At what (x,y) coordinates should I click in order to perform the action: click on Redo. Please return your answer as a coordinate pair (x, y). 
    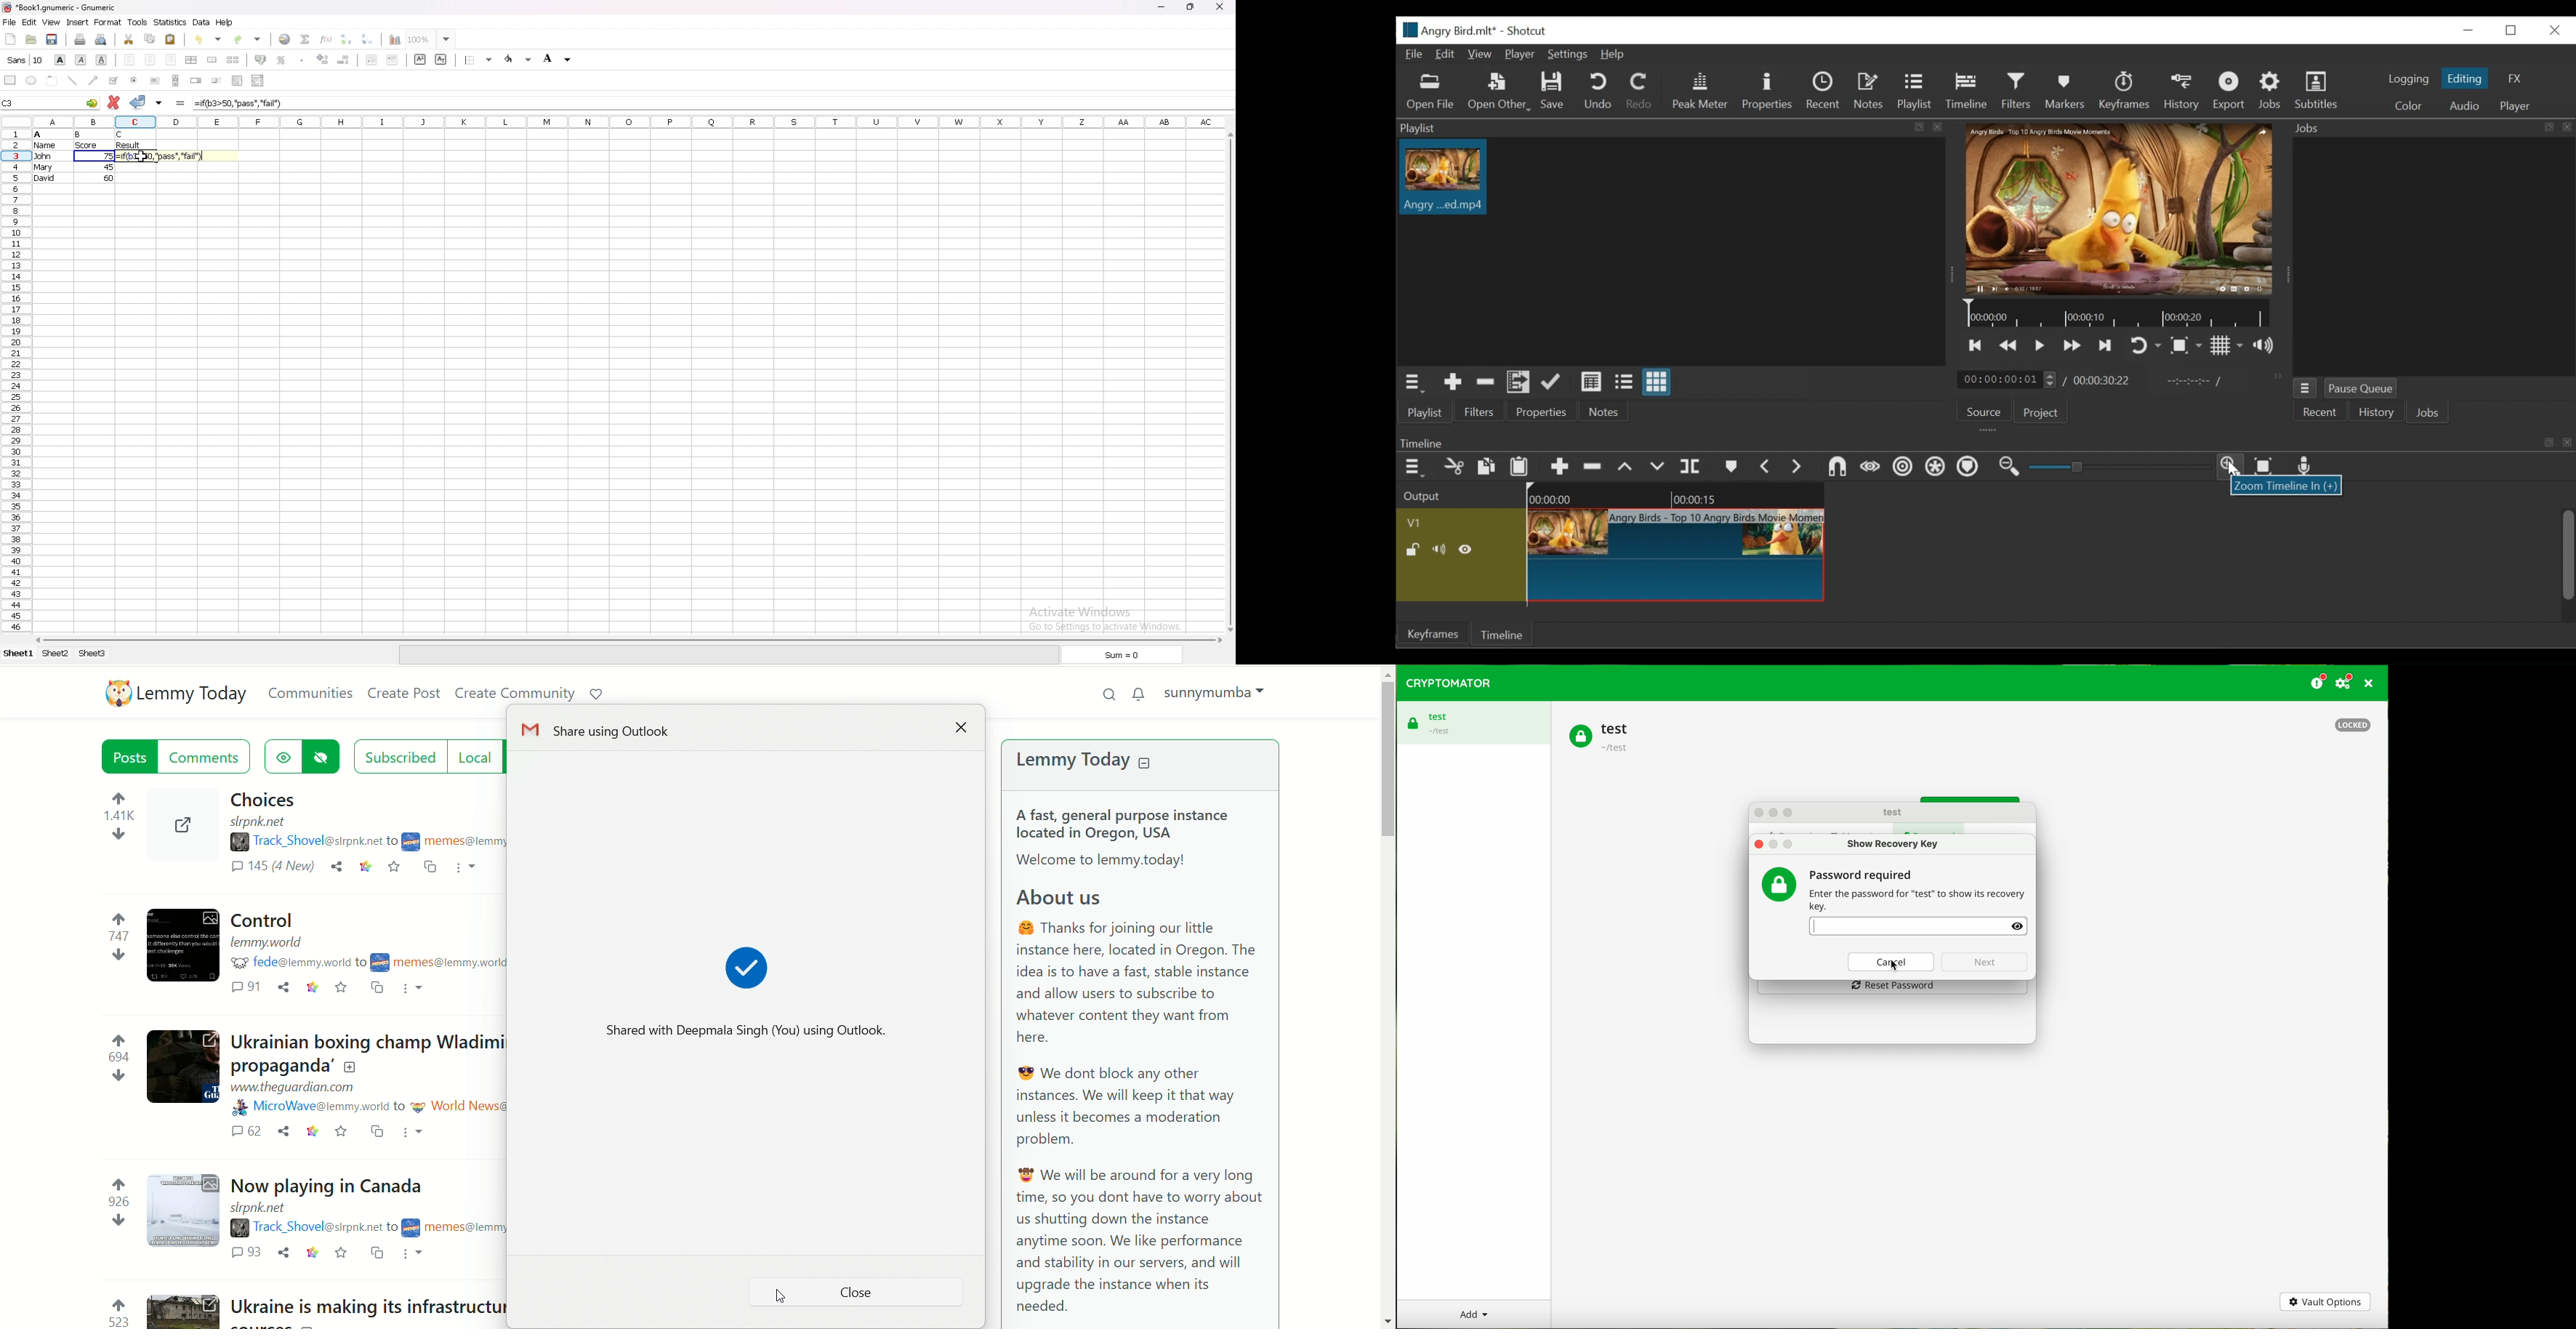
    Looking at the image, I should click on (1640, 92).